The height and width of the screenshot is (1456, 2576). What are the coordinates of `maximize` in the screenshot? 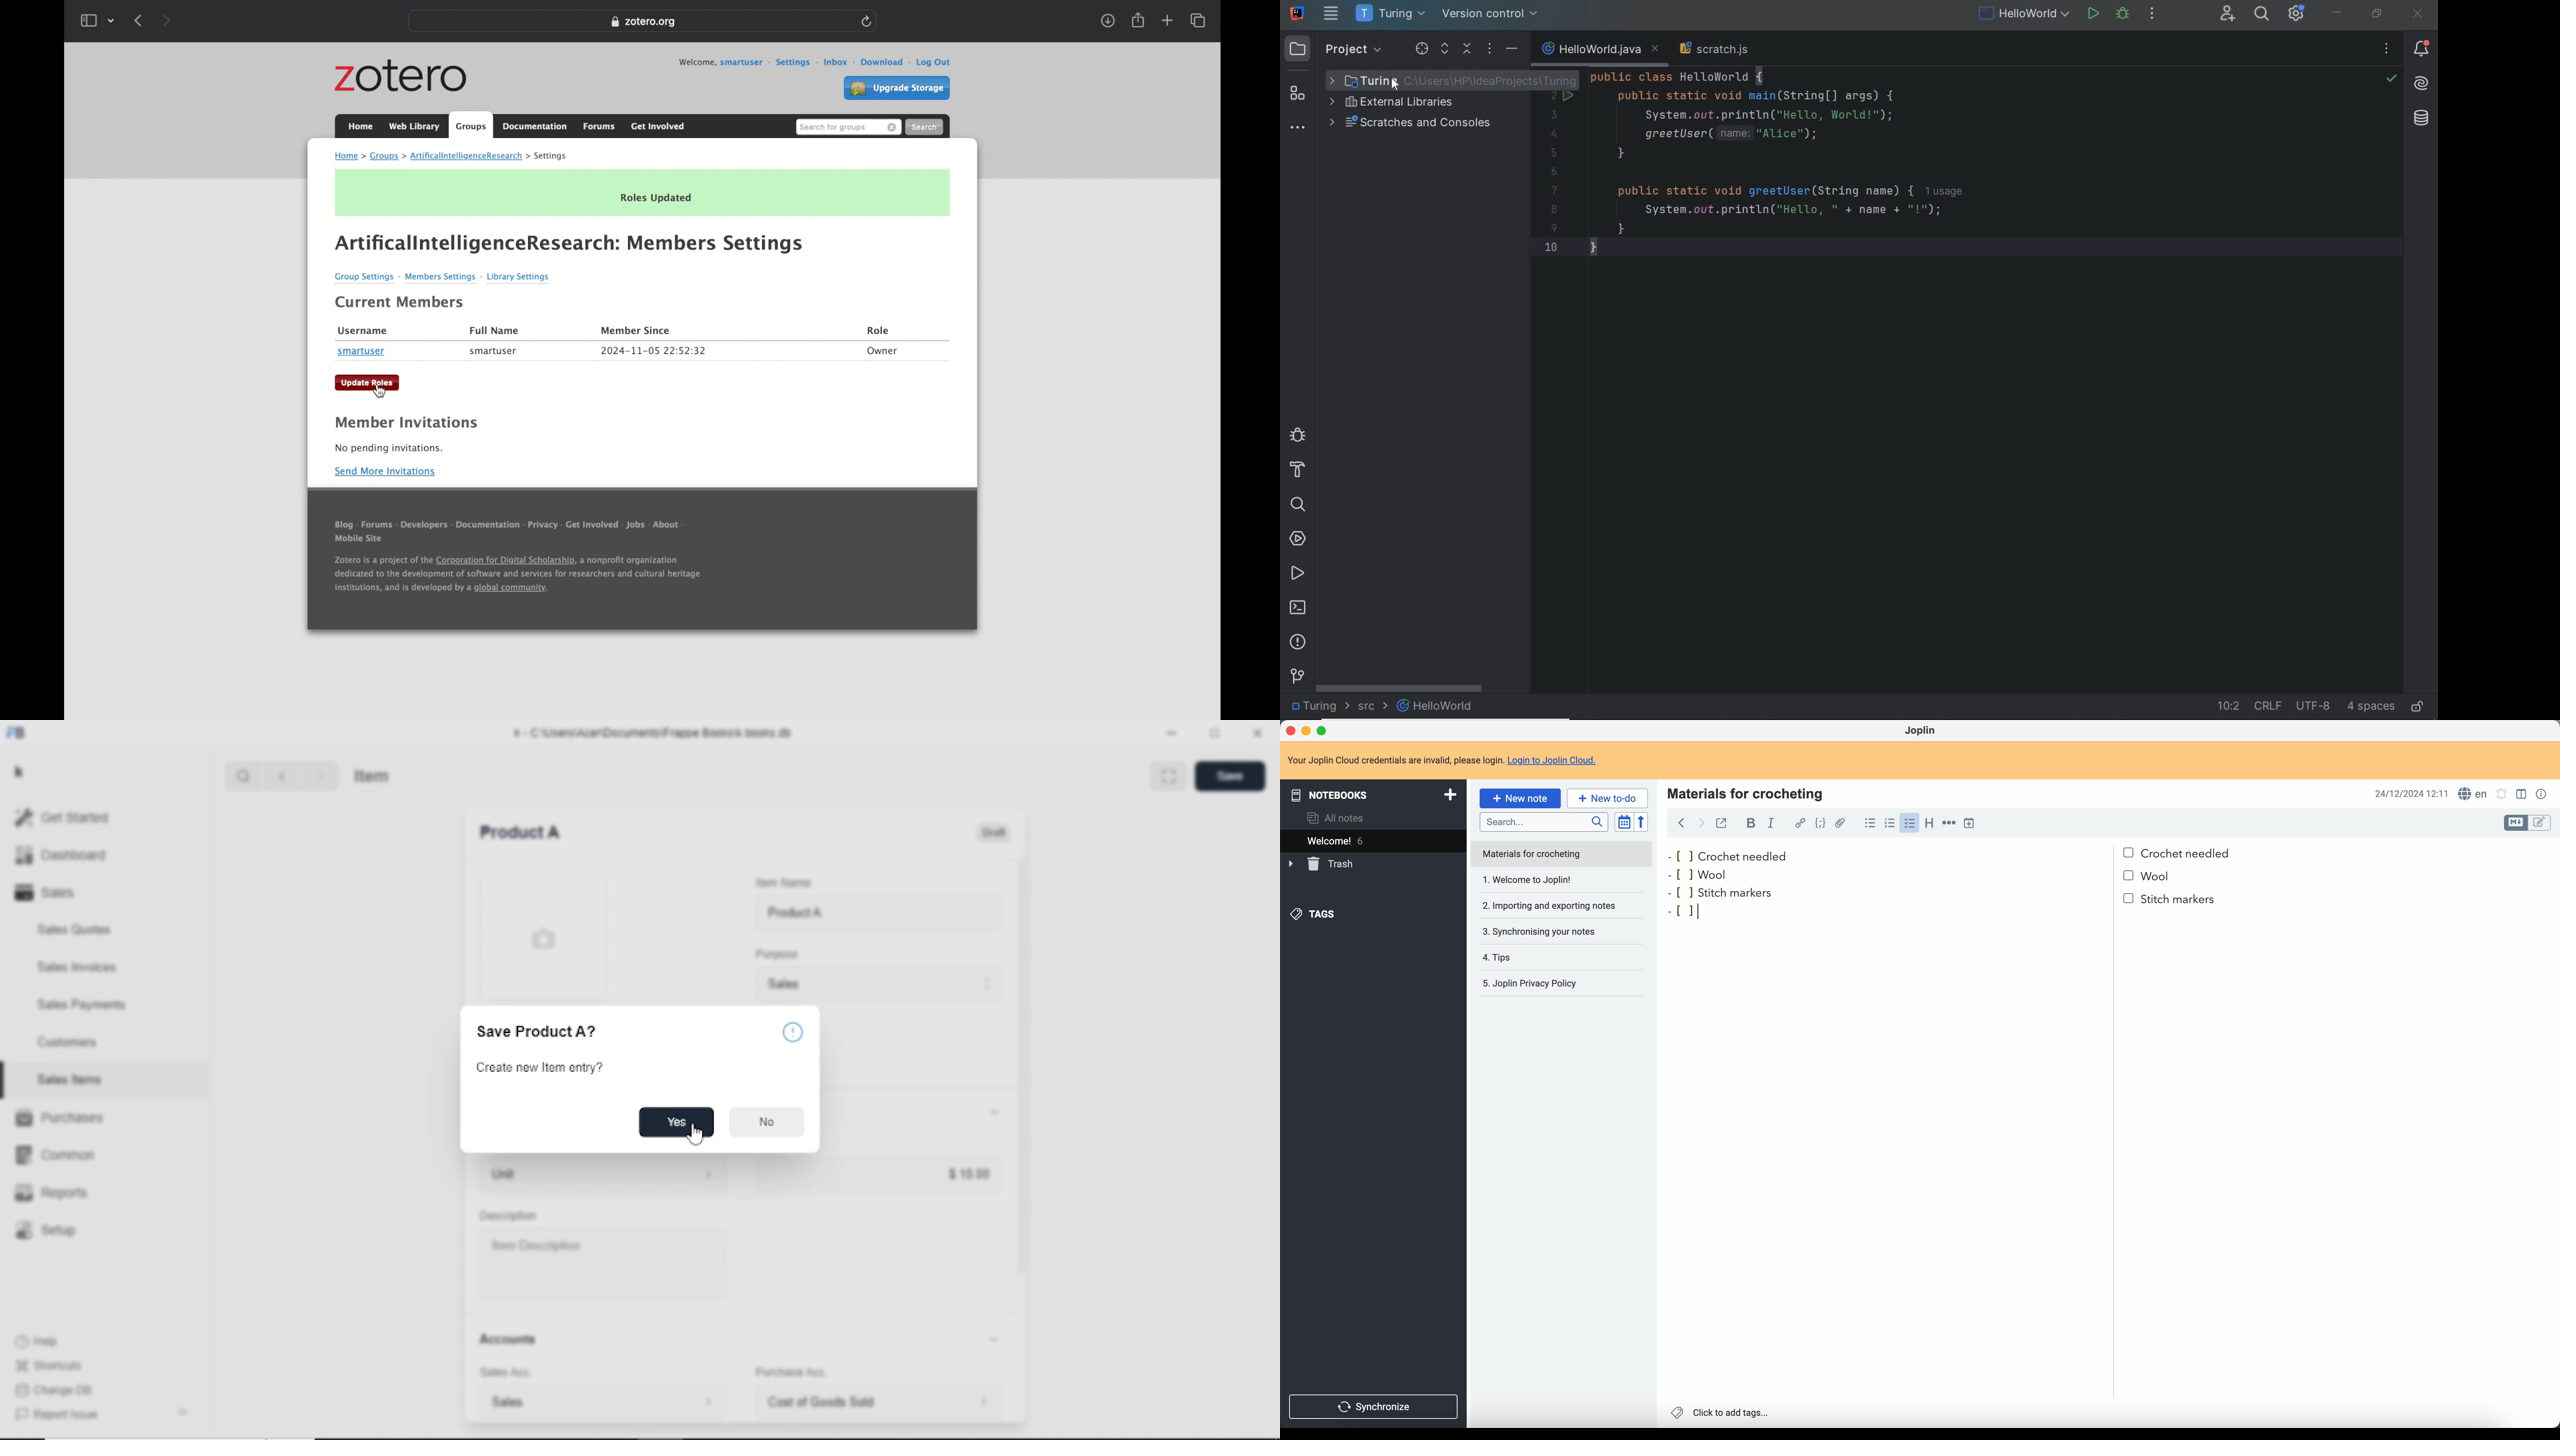 It's located at (1324, 731).